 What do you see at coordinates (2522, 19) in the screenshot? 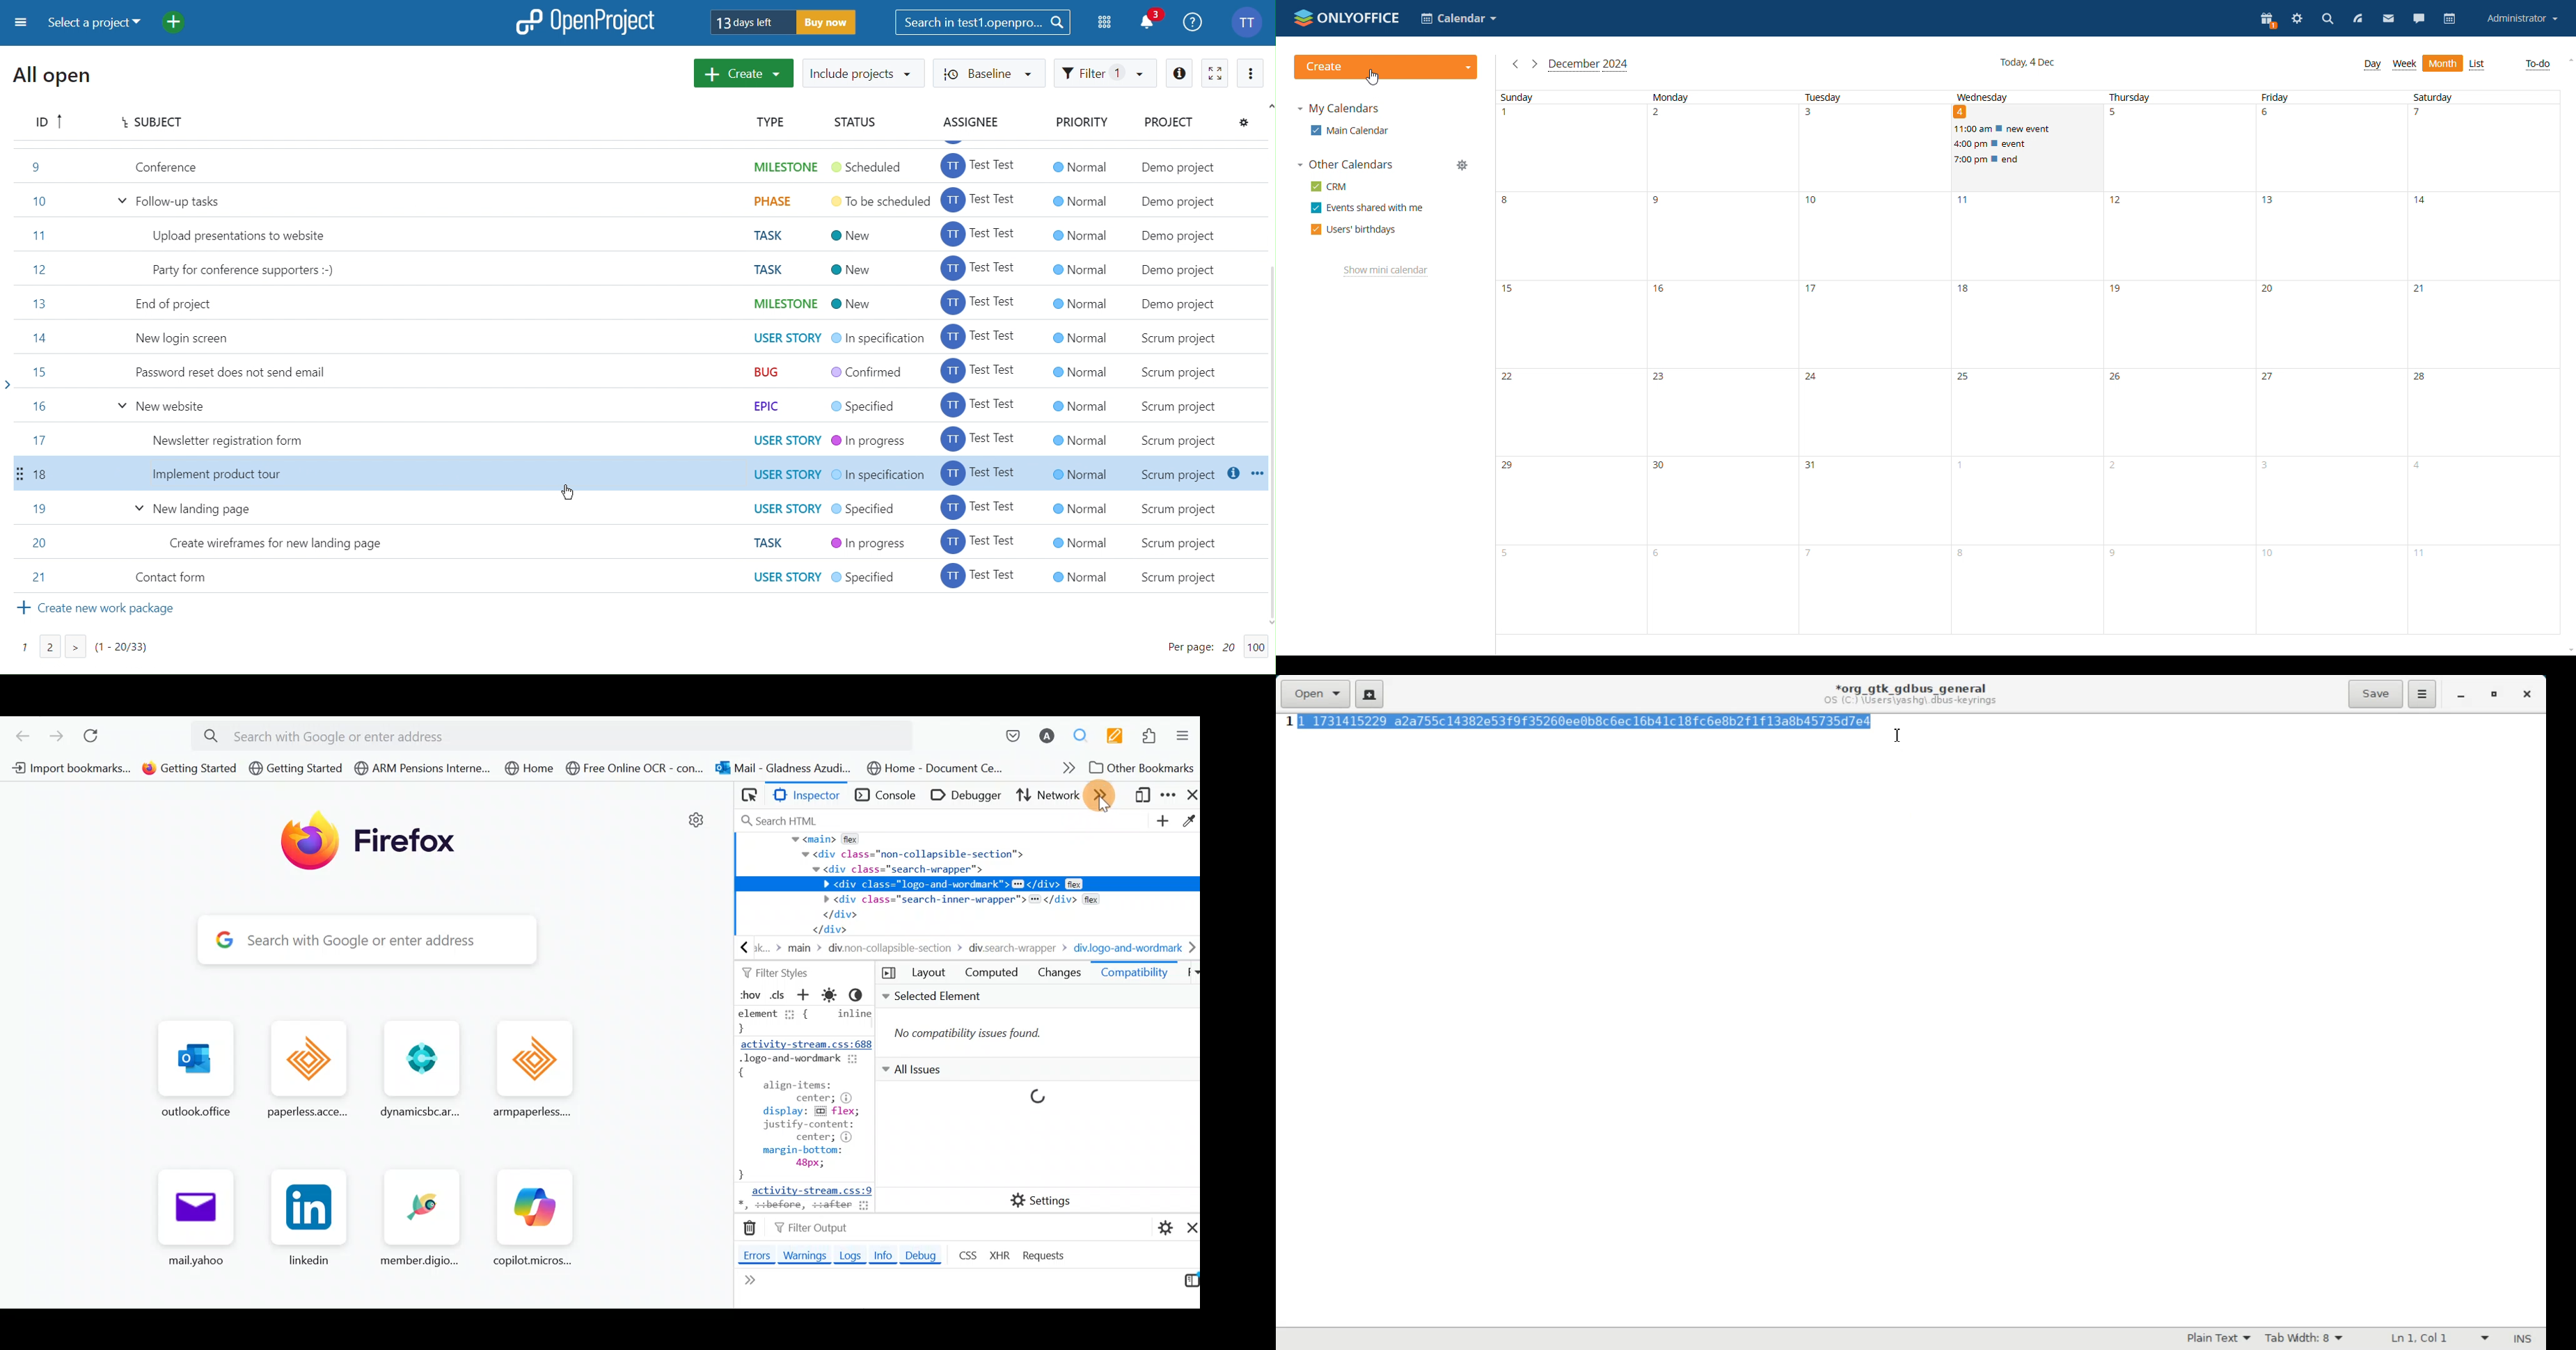
I see `account` at bounding box center [2522, 19].